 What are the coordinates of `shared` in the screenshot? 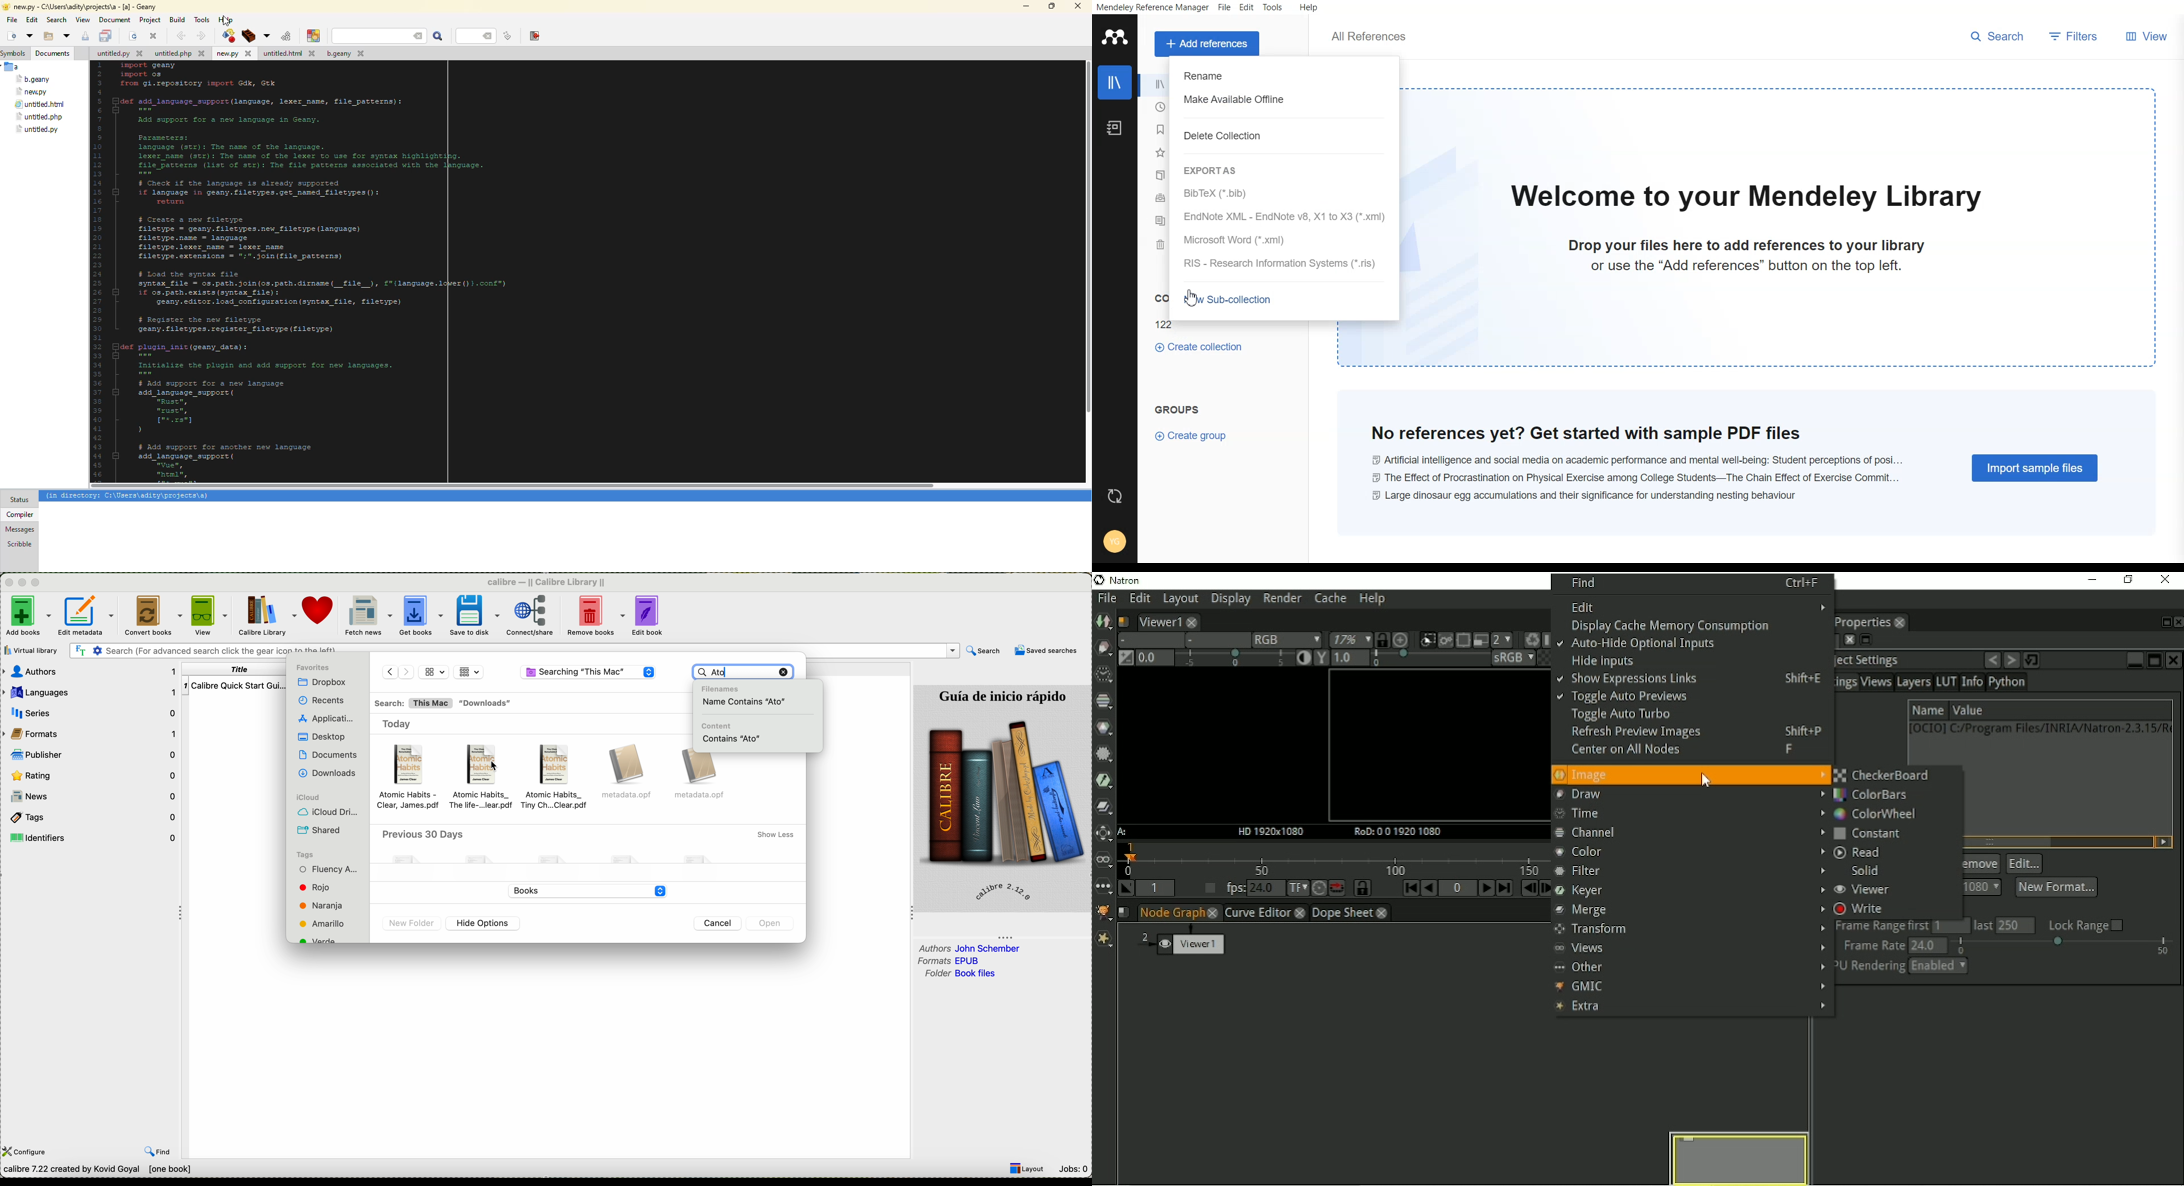 It's located at (322, 830).